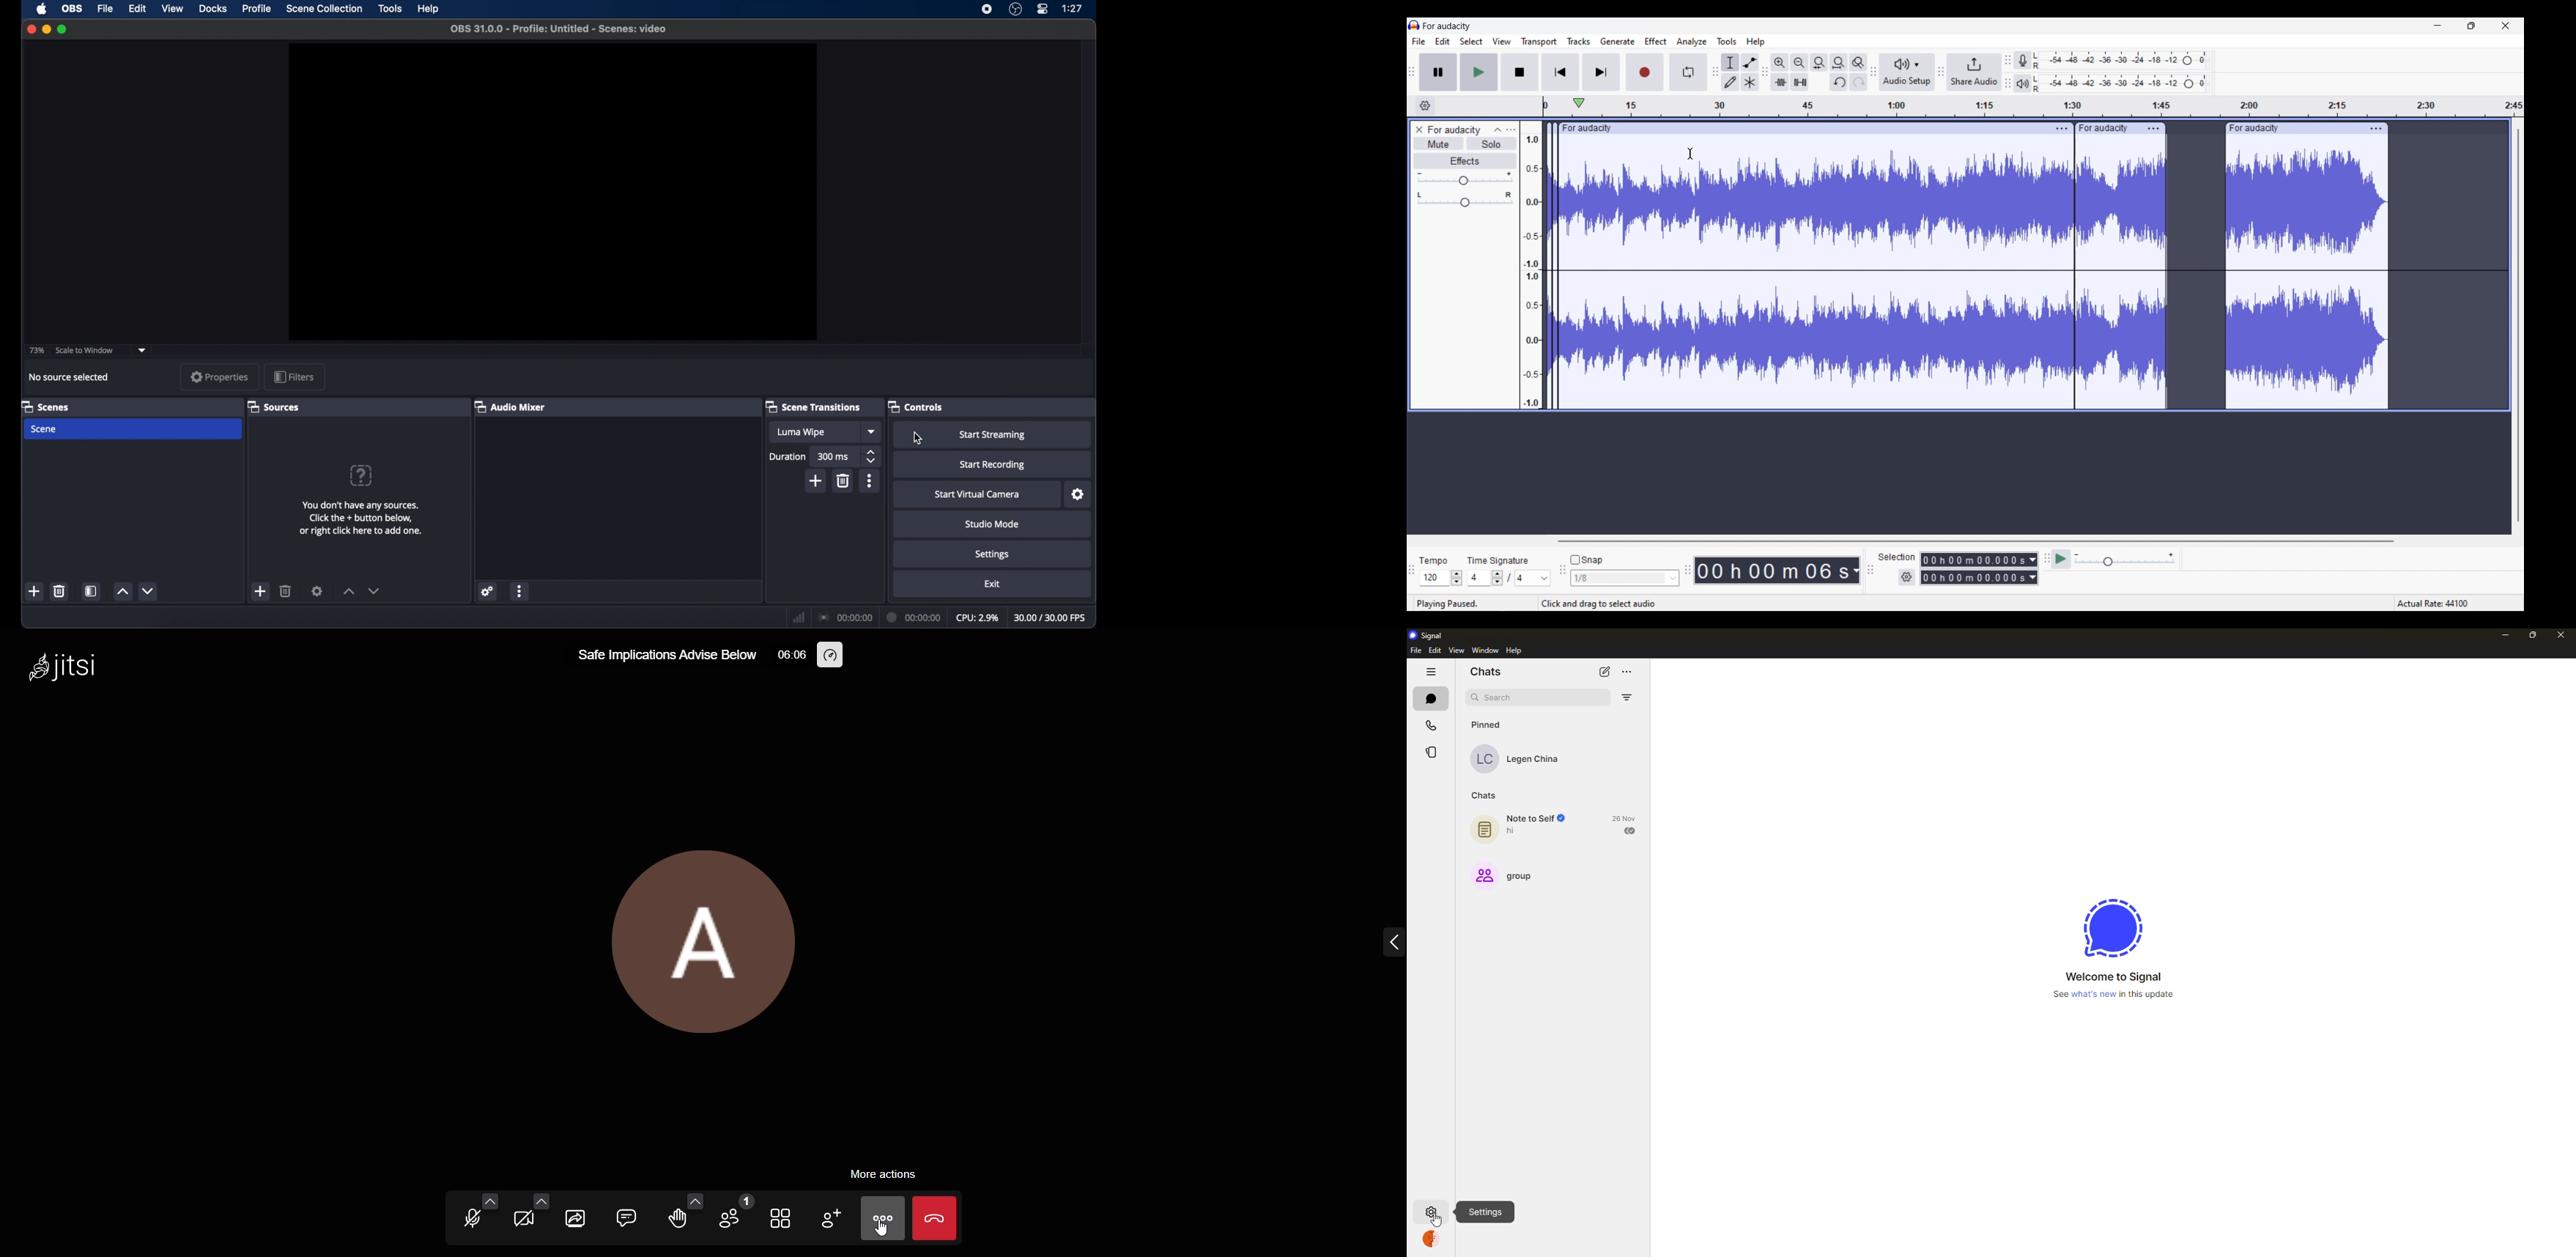 This screenshot has height=1260, width=2576. Describe the element at coordinates (1751, 62) in the screenshot. I see `envelop tool` at that location.